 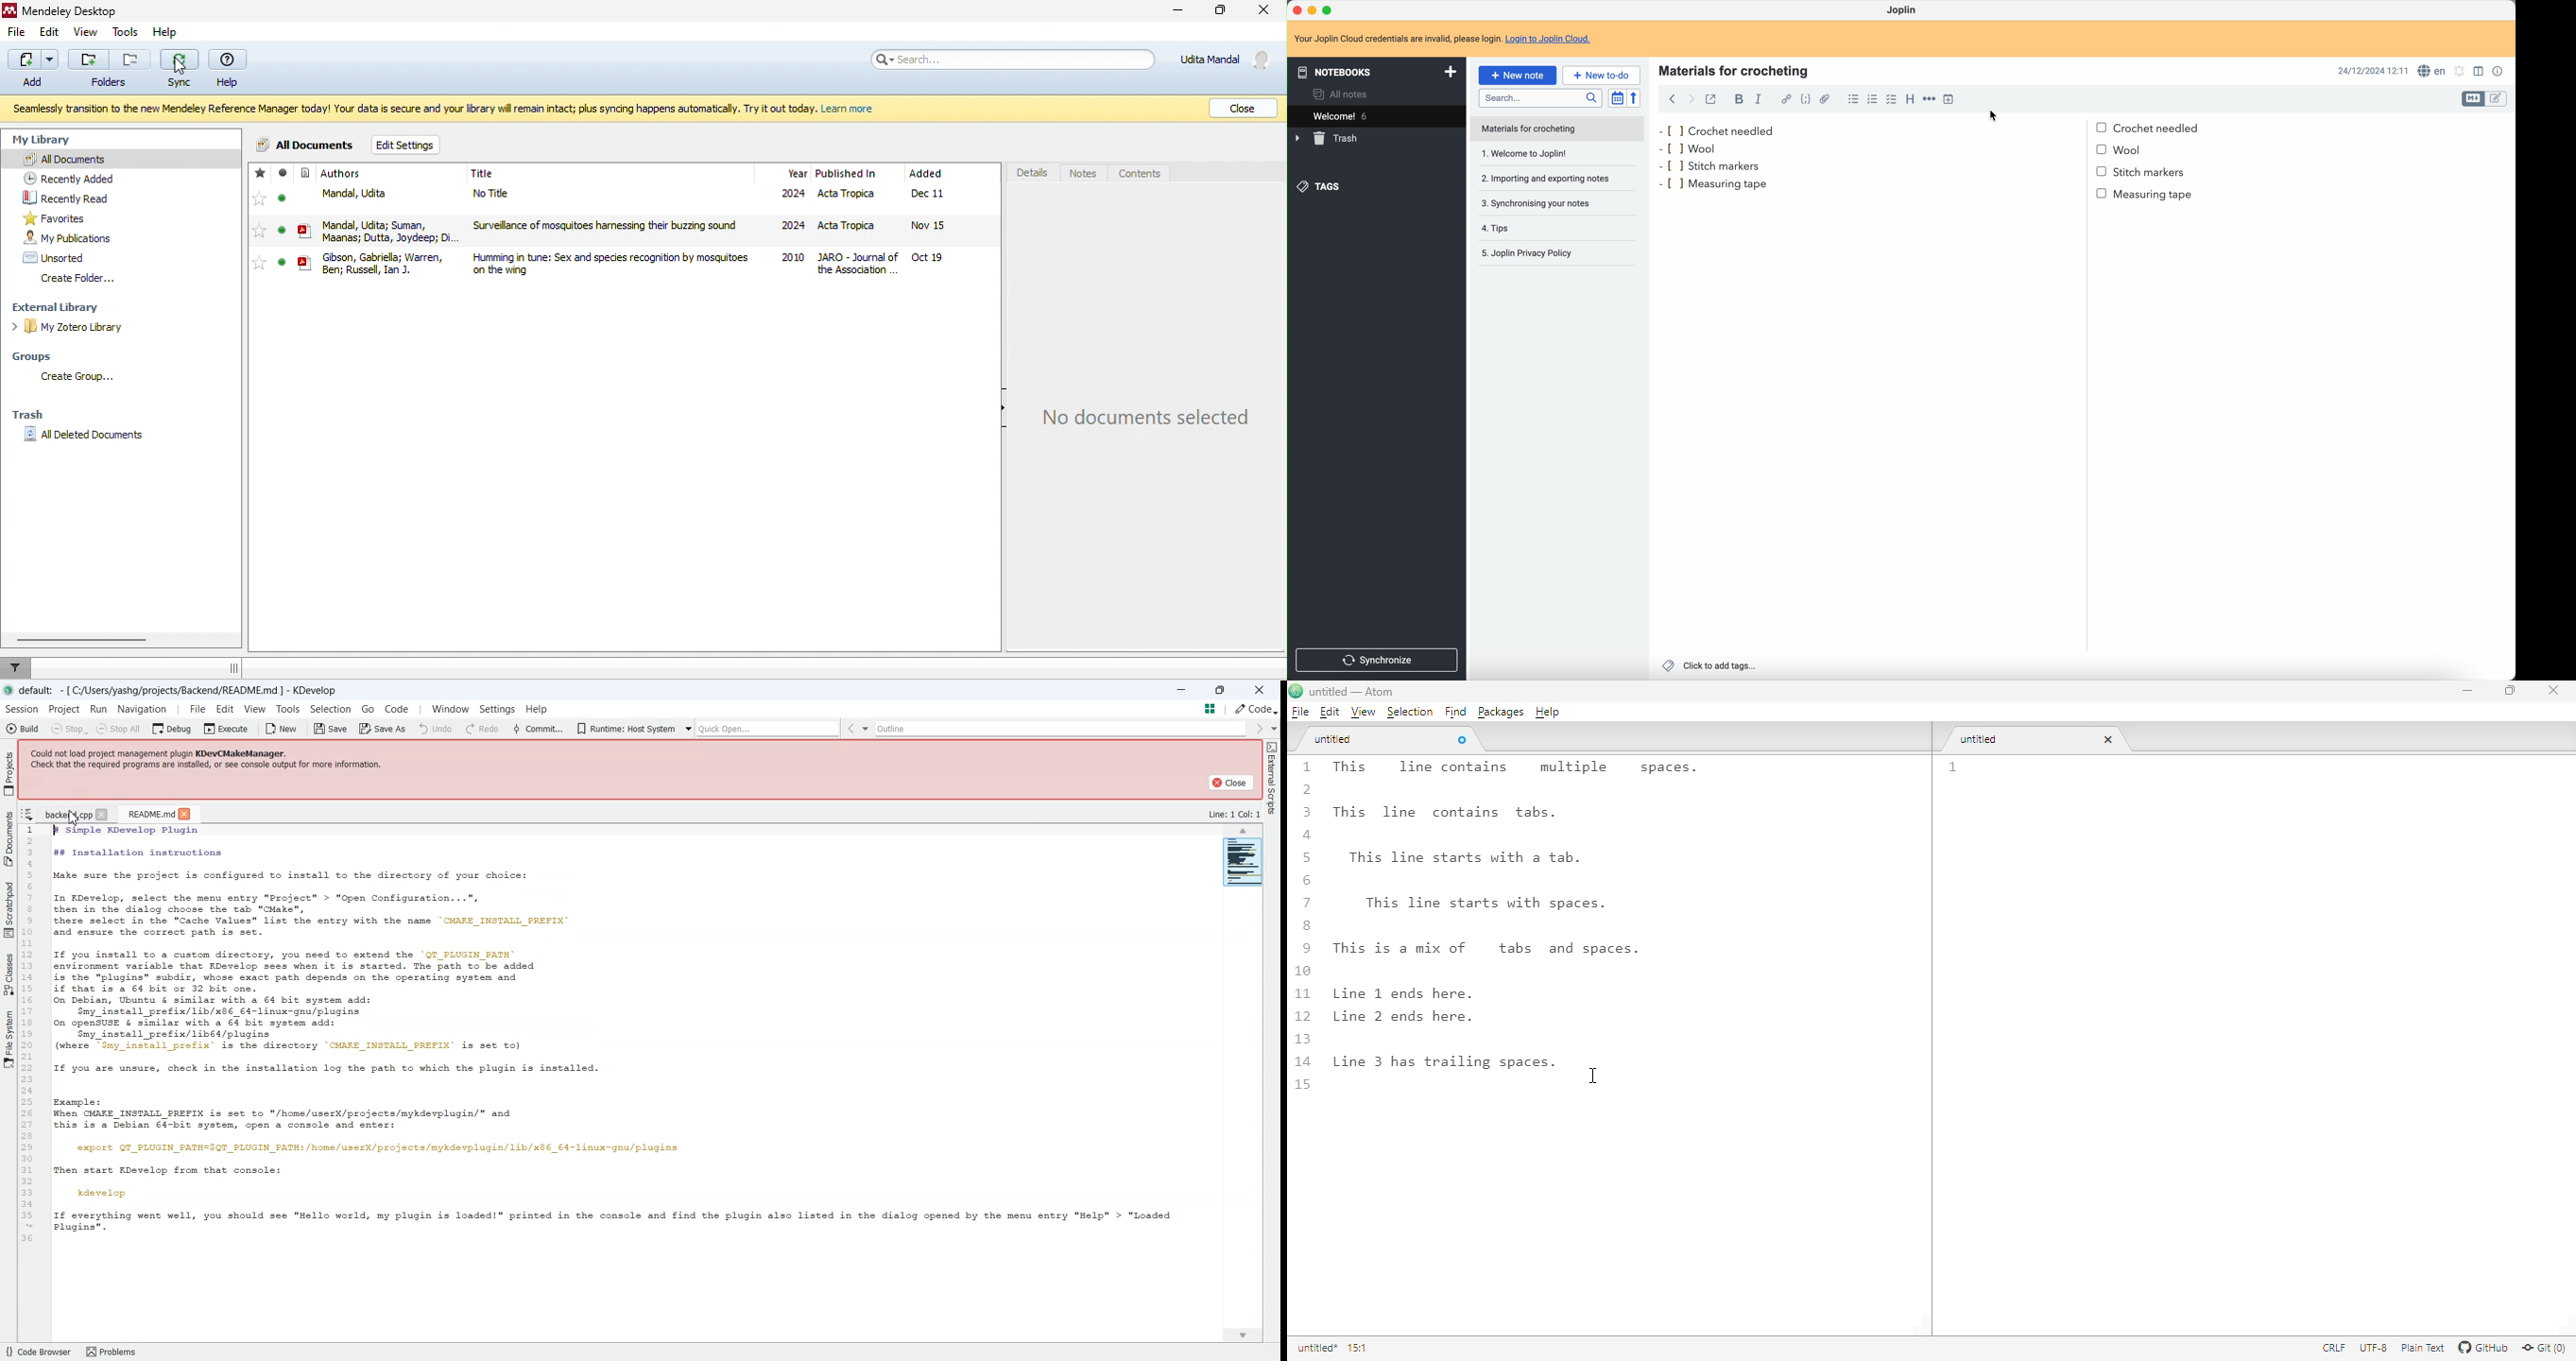 I want to click on If everything went well, you should see "Hello world, my plugin is loaded!" printed in the console and find the plugin also listed in the dialog opened by the menu entry "Help" > "Loaded
Plugins”., so click(x=616, y=1224).